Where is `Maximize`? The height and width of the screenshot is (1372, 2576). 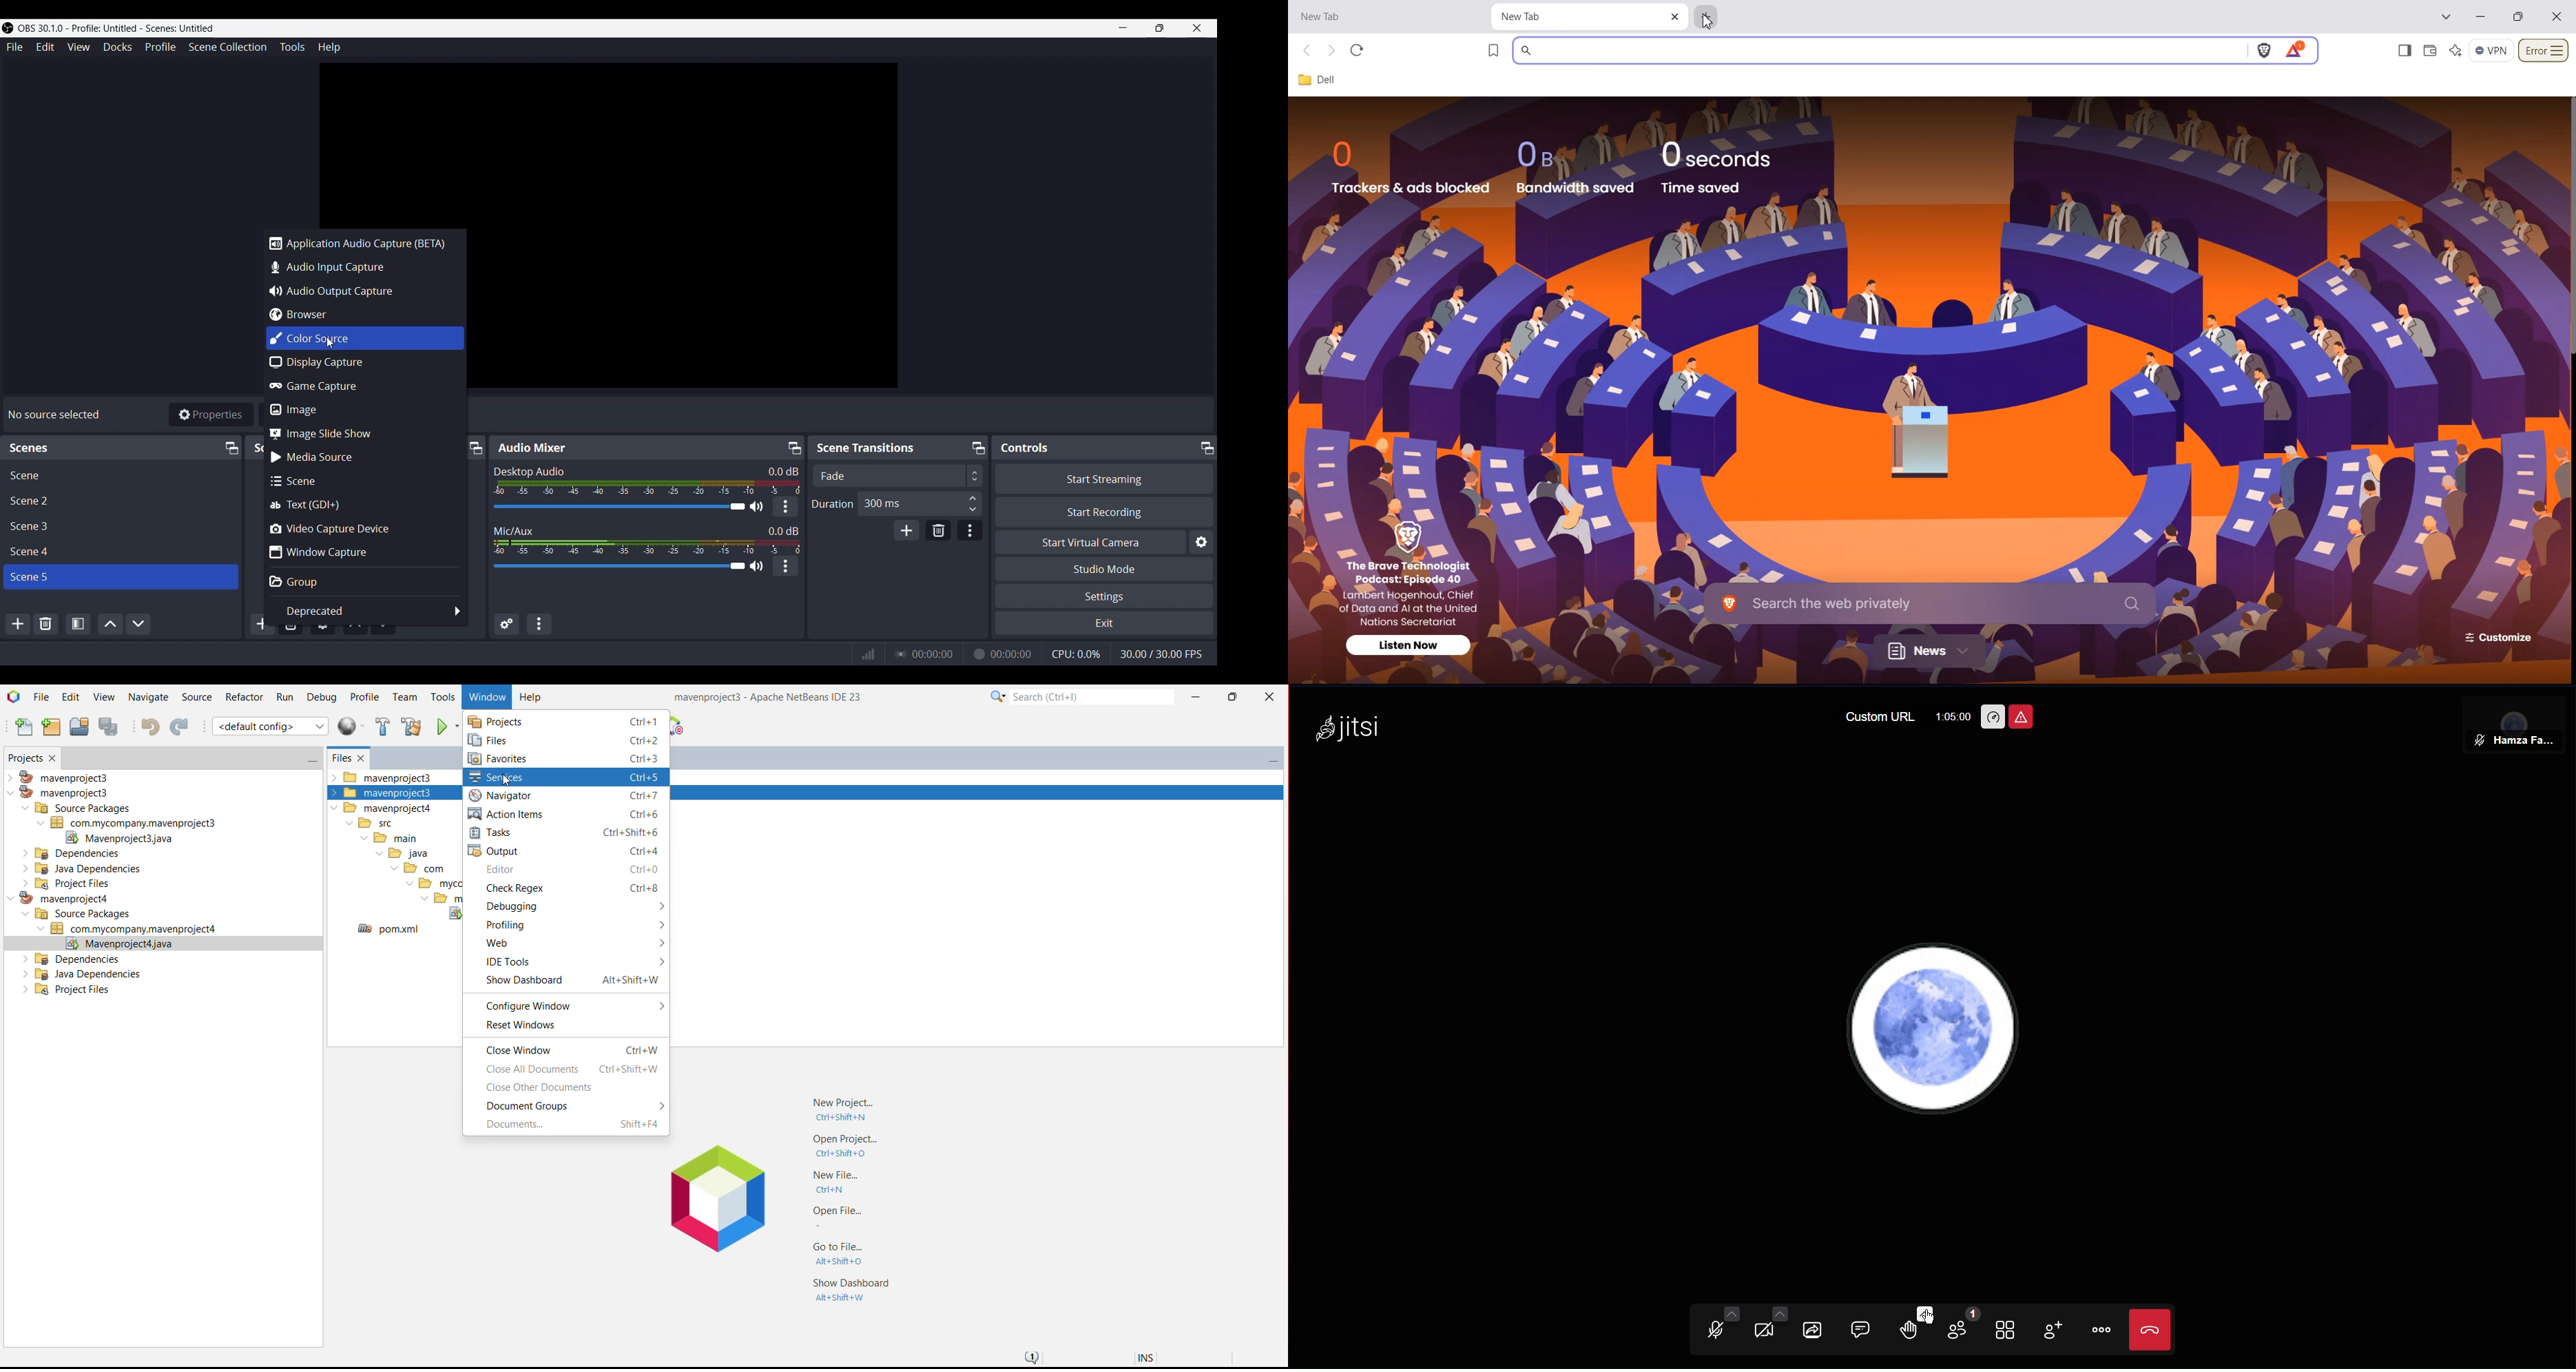
Maximize is located at coordinates (976, 446).